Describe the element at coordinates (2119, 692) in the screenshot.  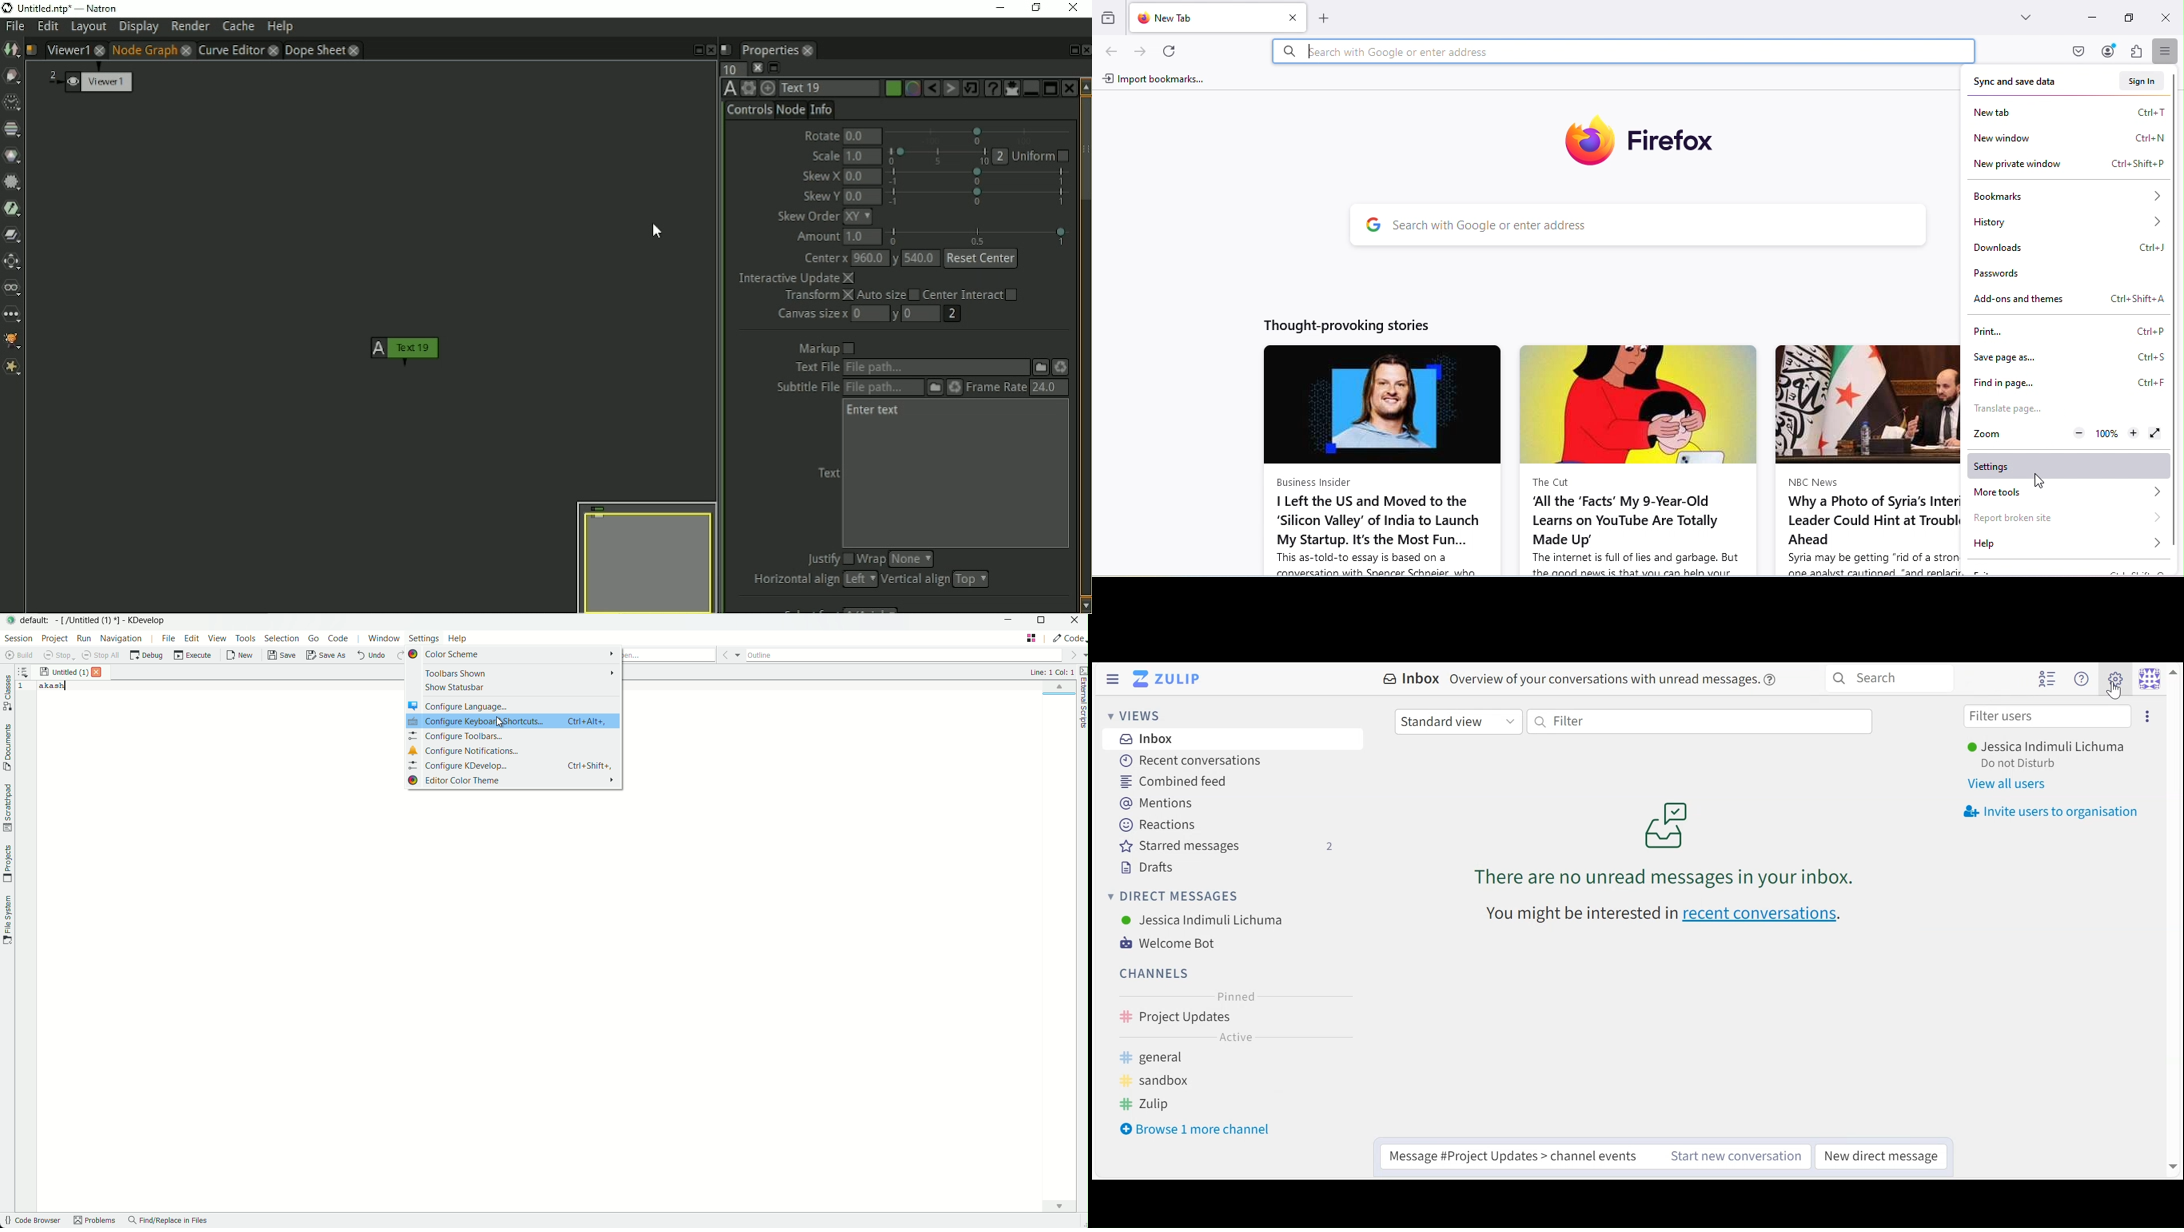
I see `Cursor` at that location.